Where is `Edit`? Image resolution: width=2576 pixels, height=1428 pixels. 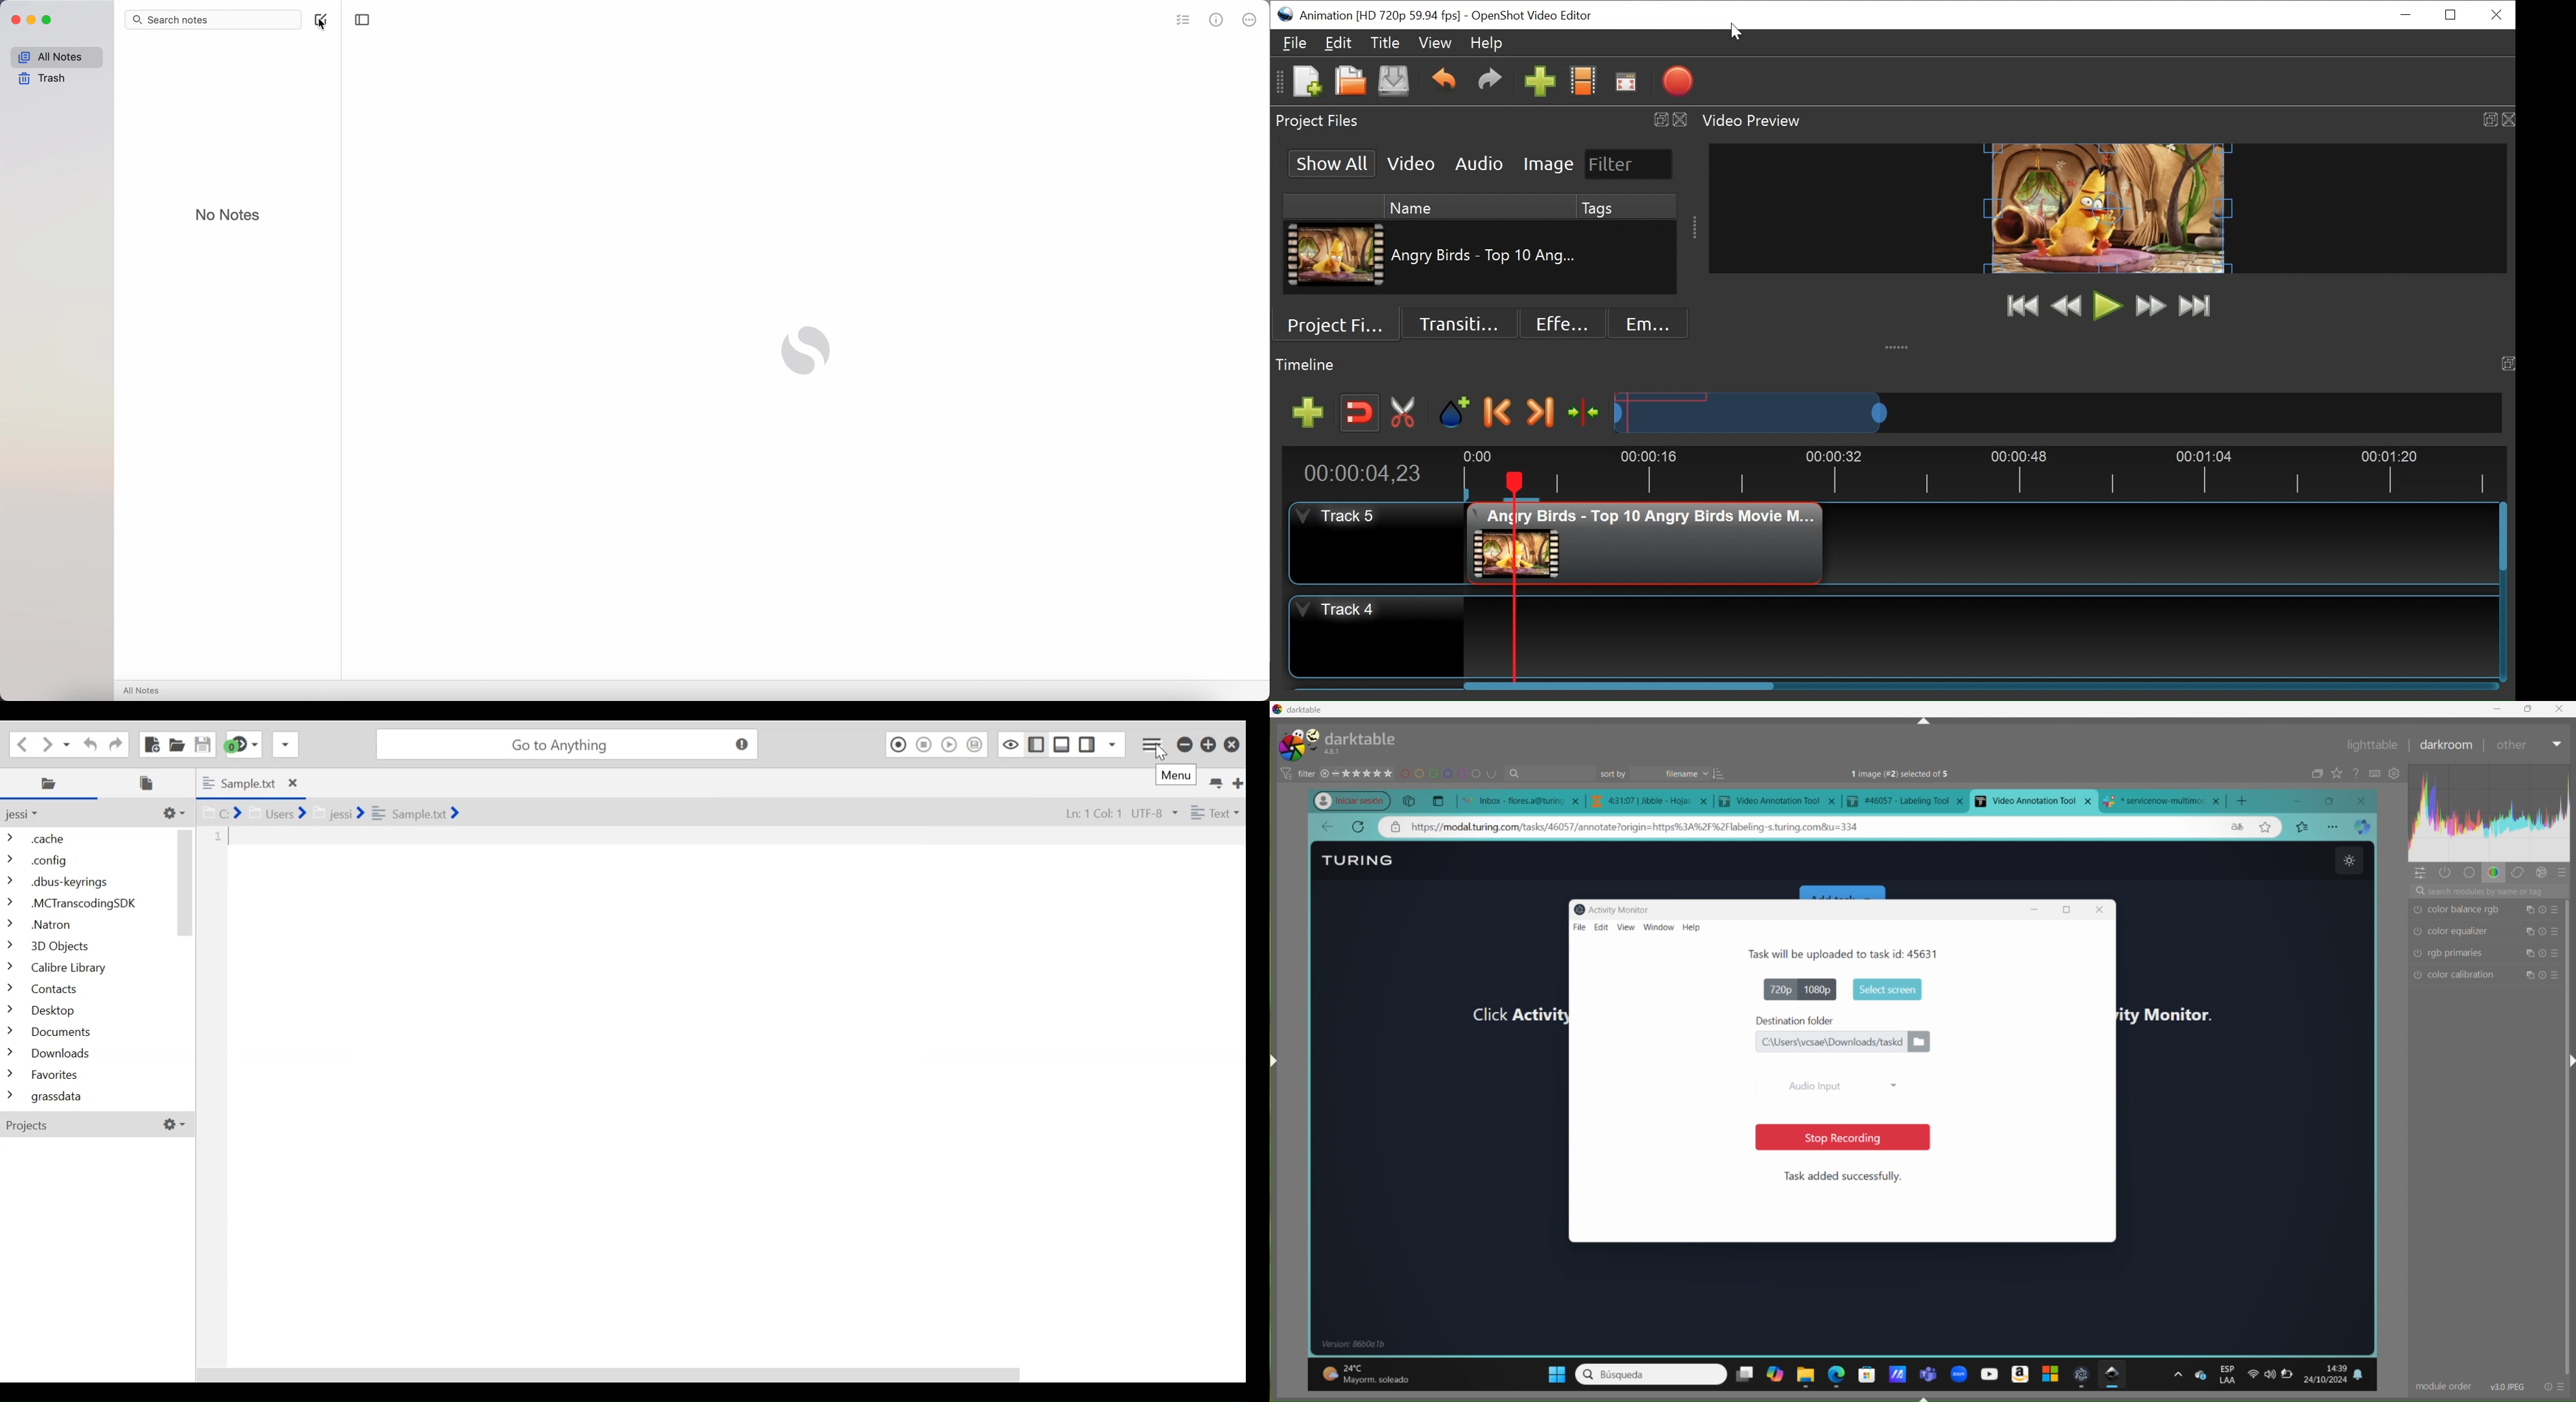 Edit is located at coordinates (1338, 42).